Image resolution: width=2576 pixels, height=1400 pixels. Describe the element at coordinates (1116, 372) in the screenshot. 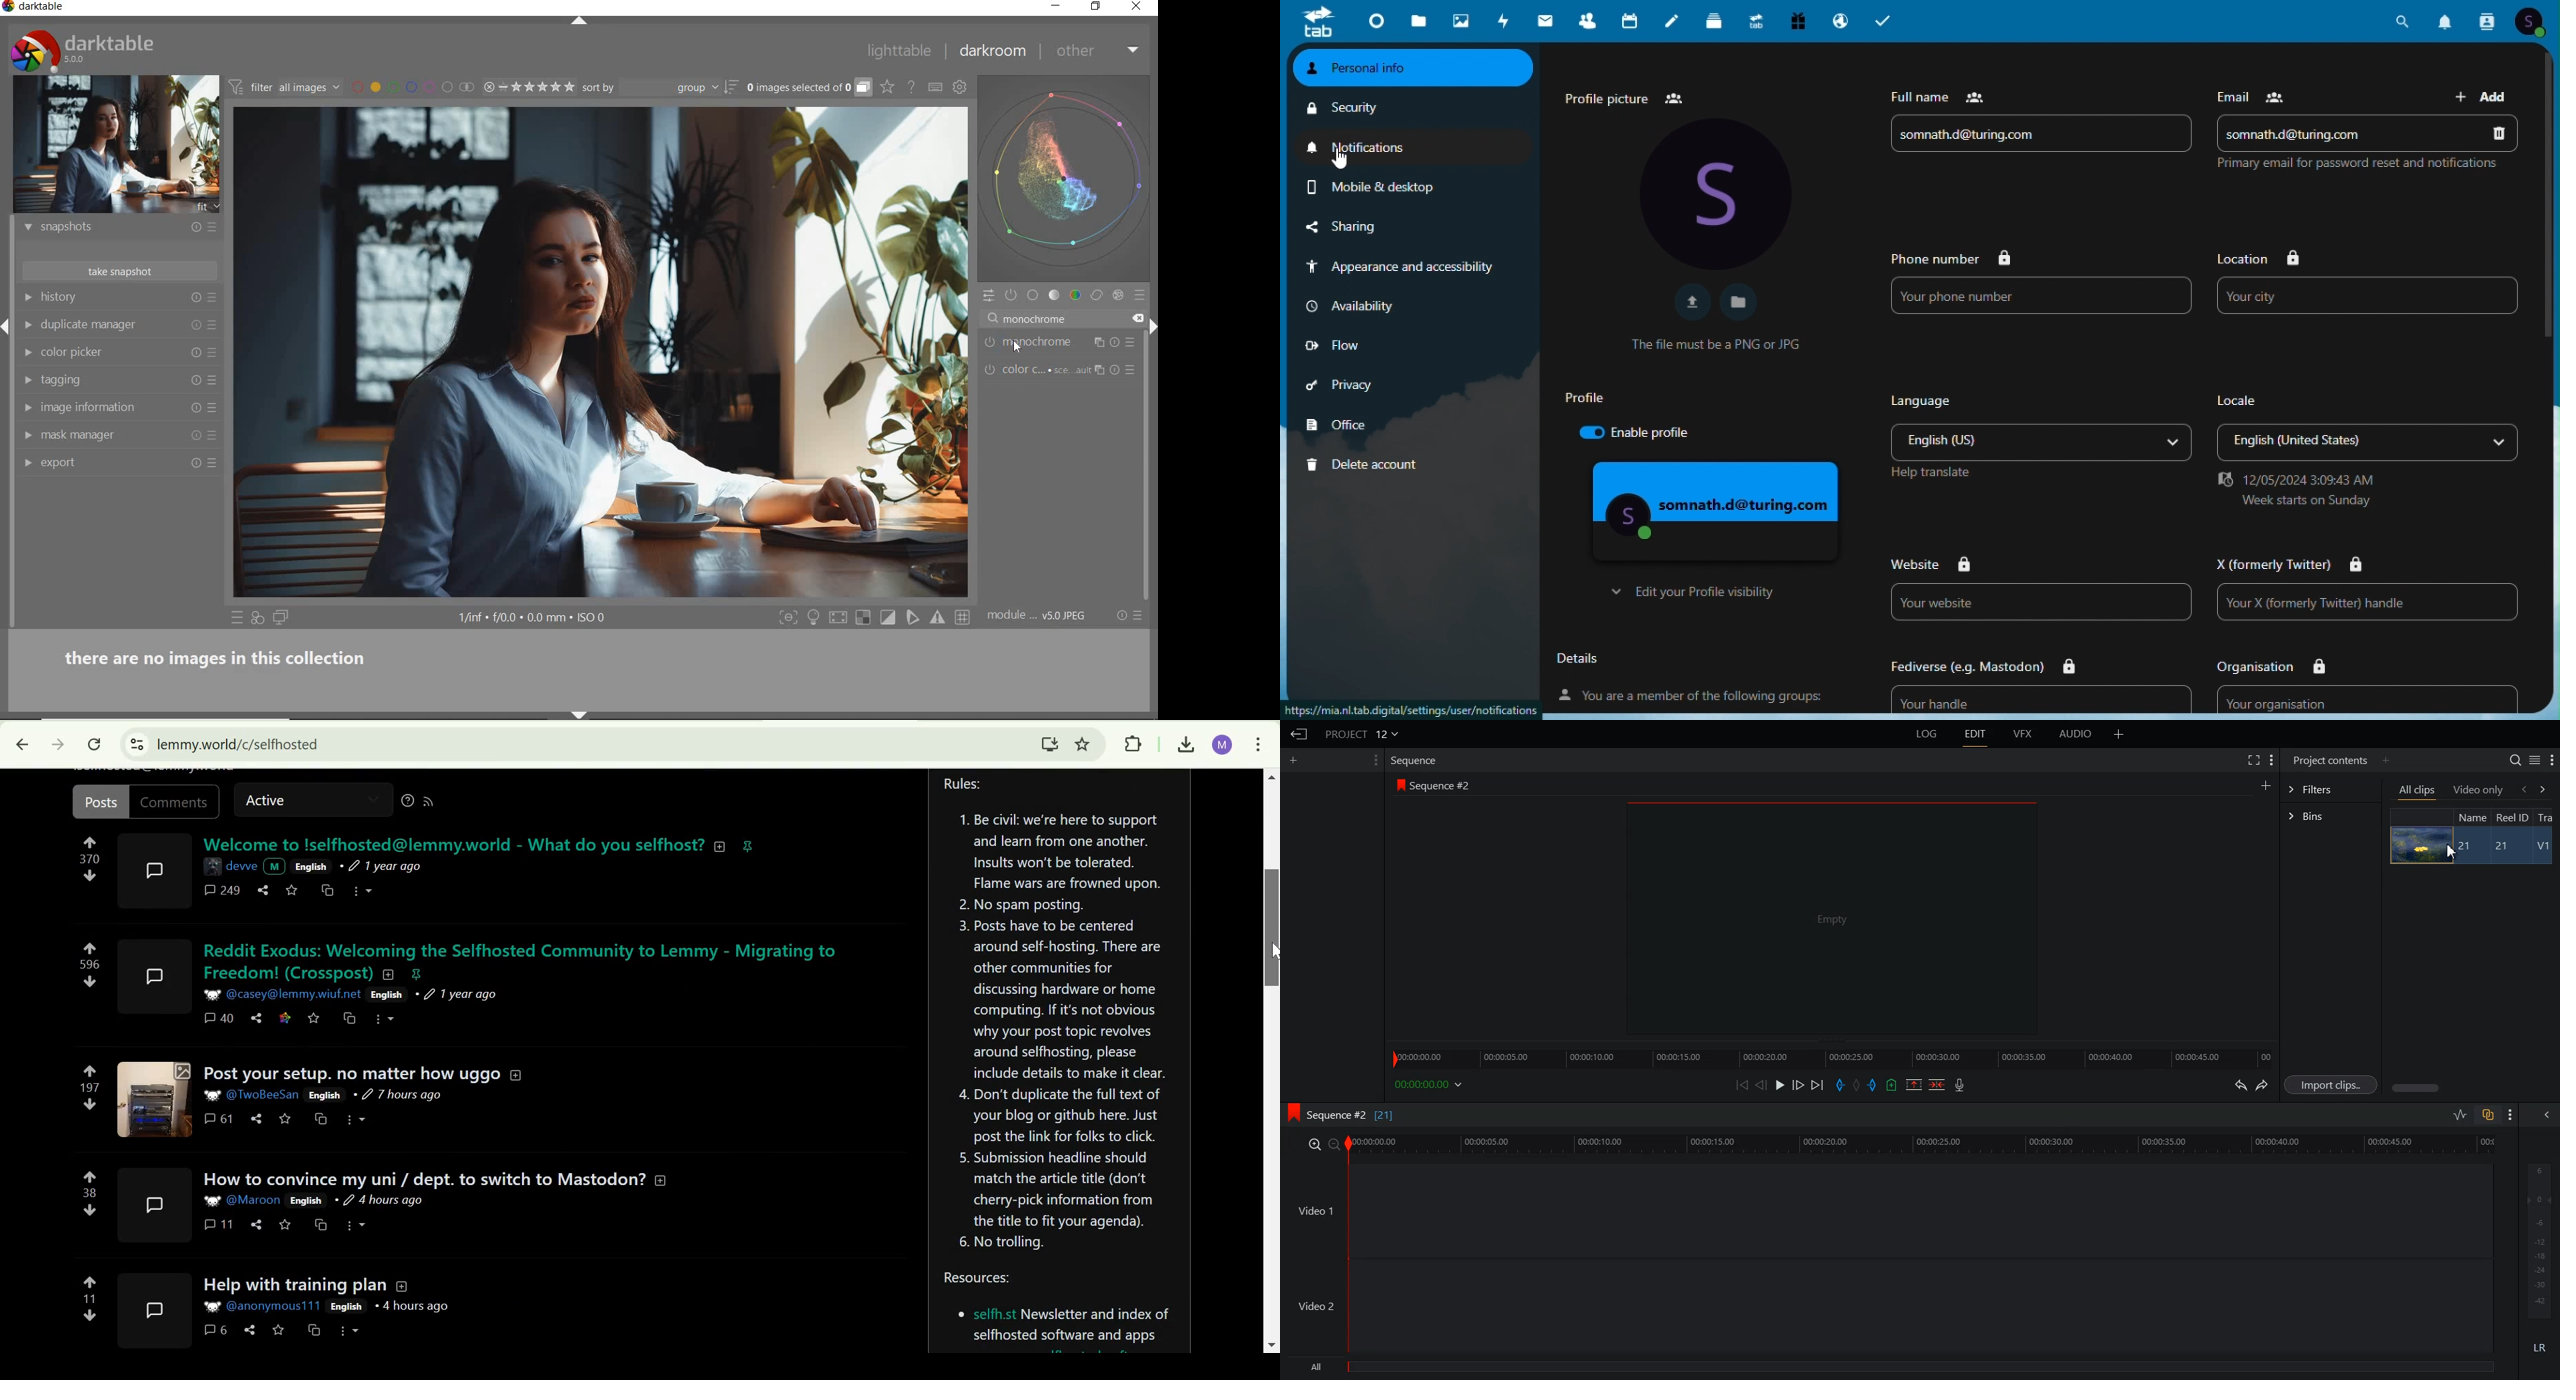

I see `` at that location.